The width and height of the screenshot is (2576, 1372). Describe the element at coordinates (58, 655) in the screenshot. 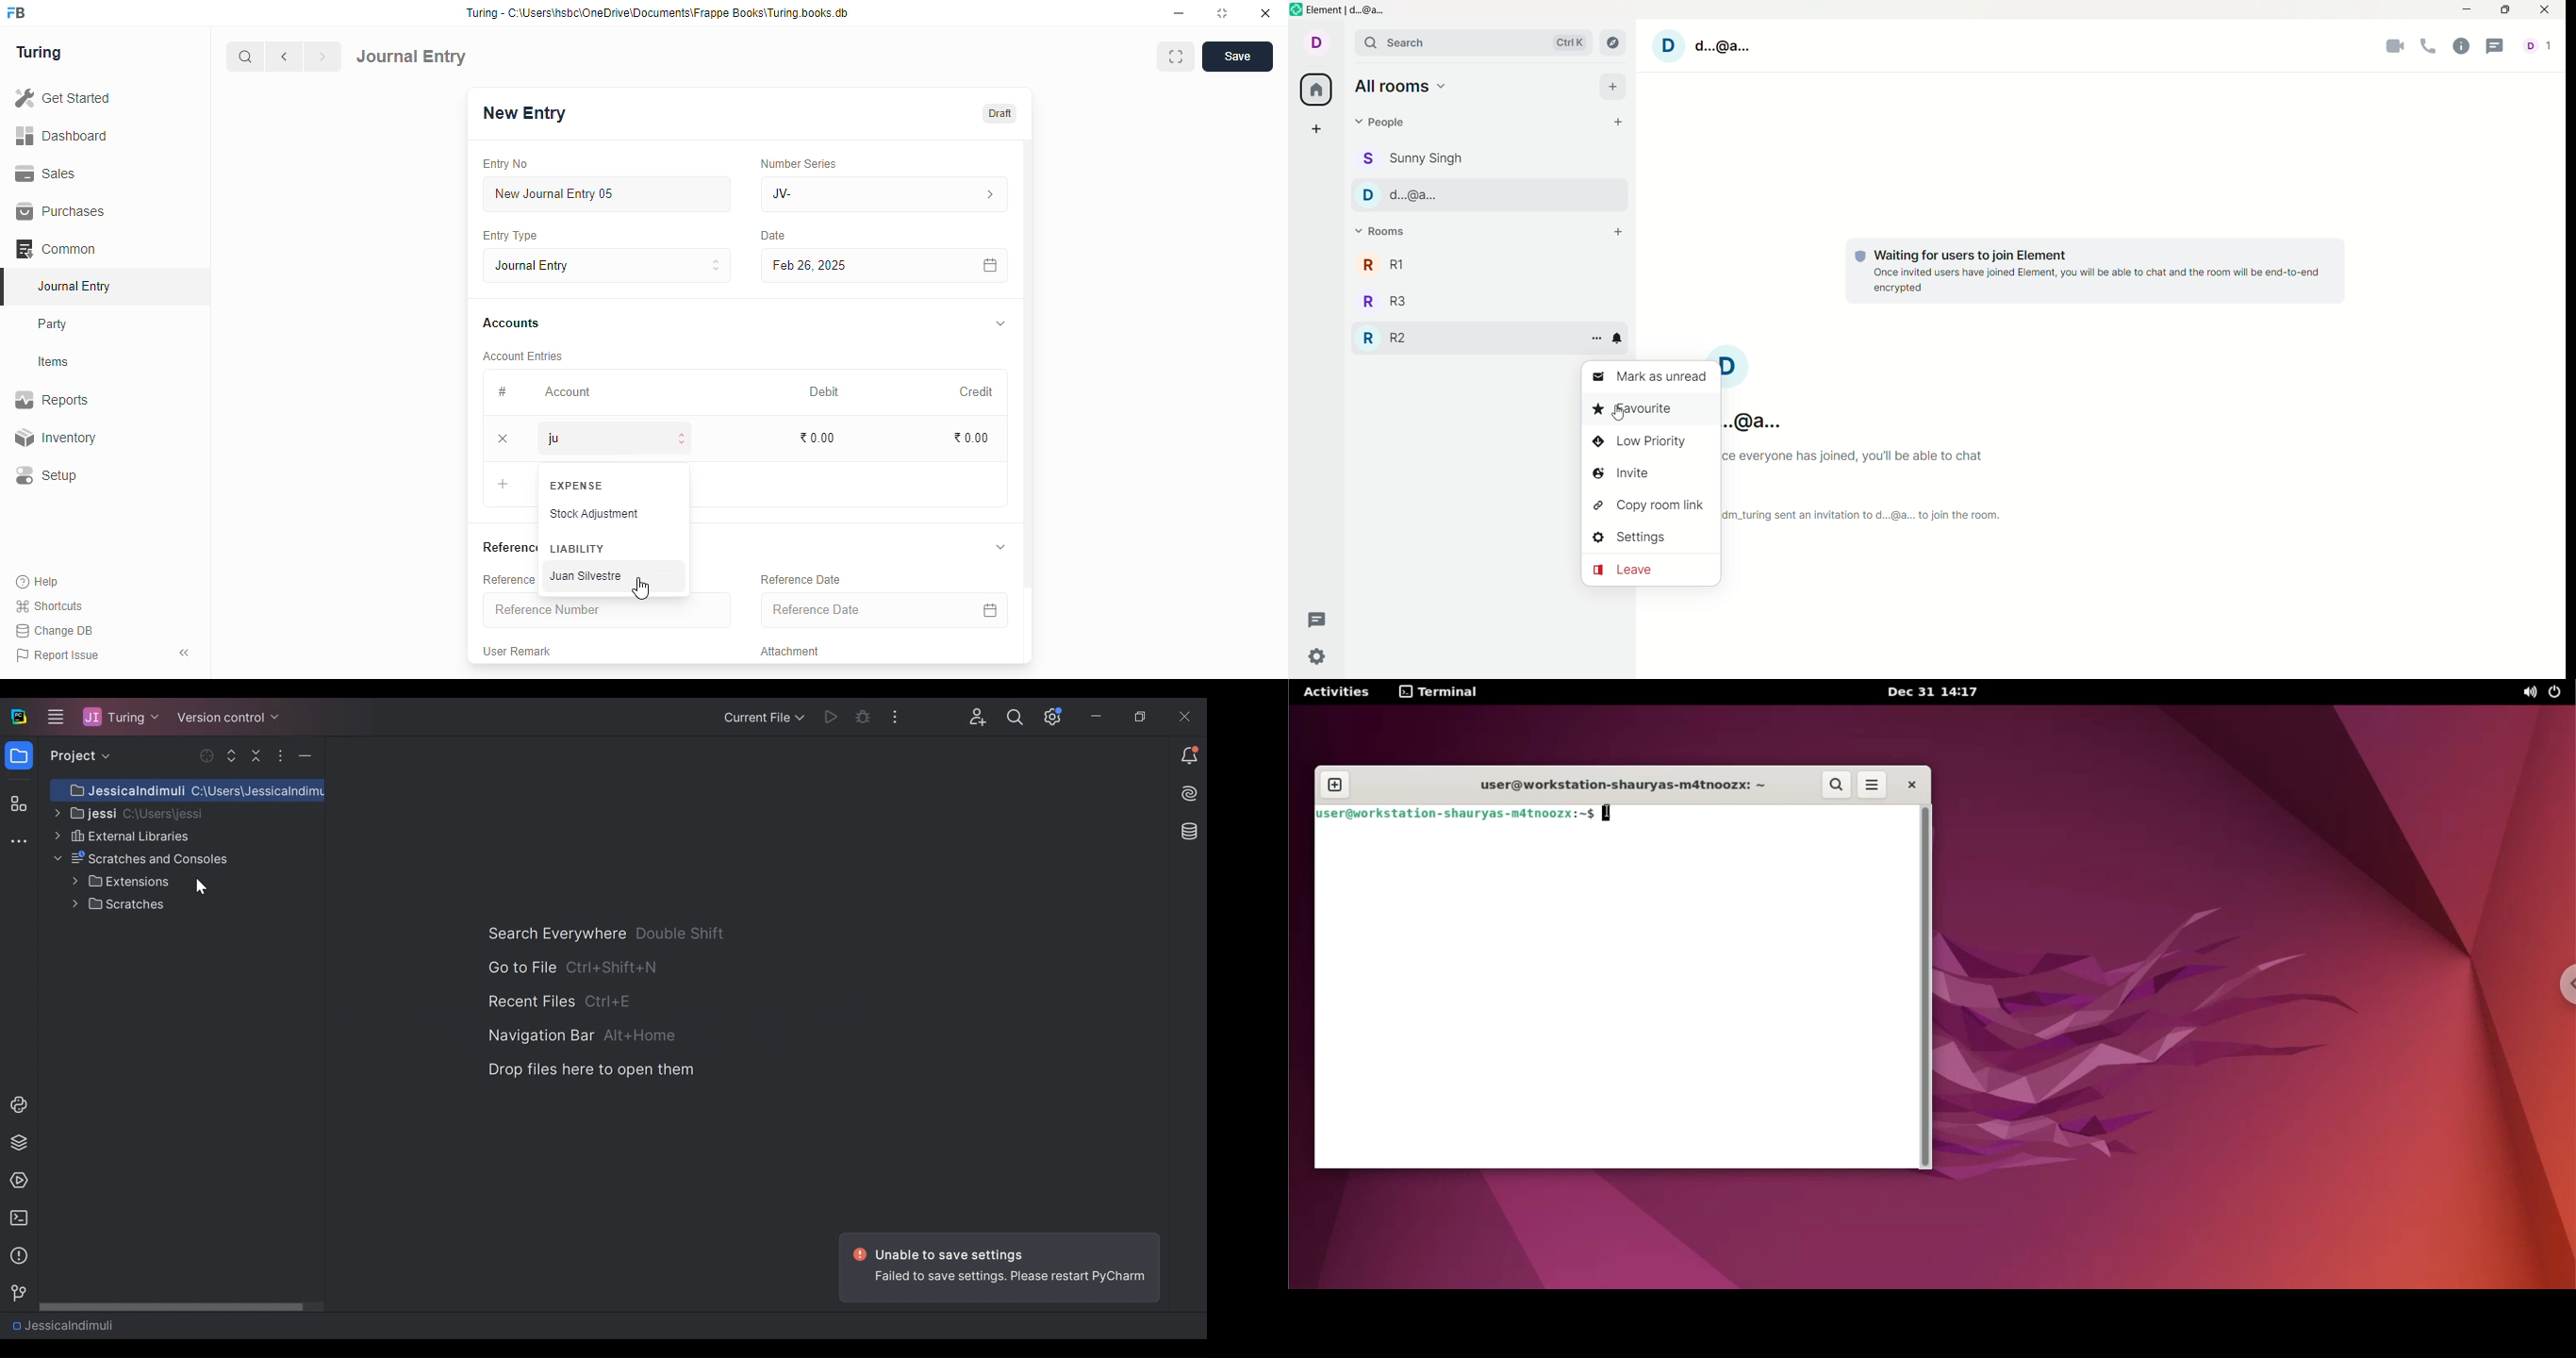

I see `report issue` at that location.